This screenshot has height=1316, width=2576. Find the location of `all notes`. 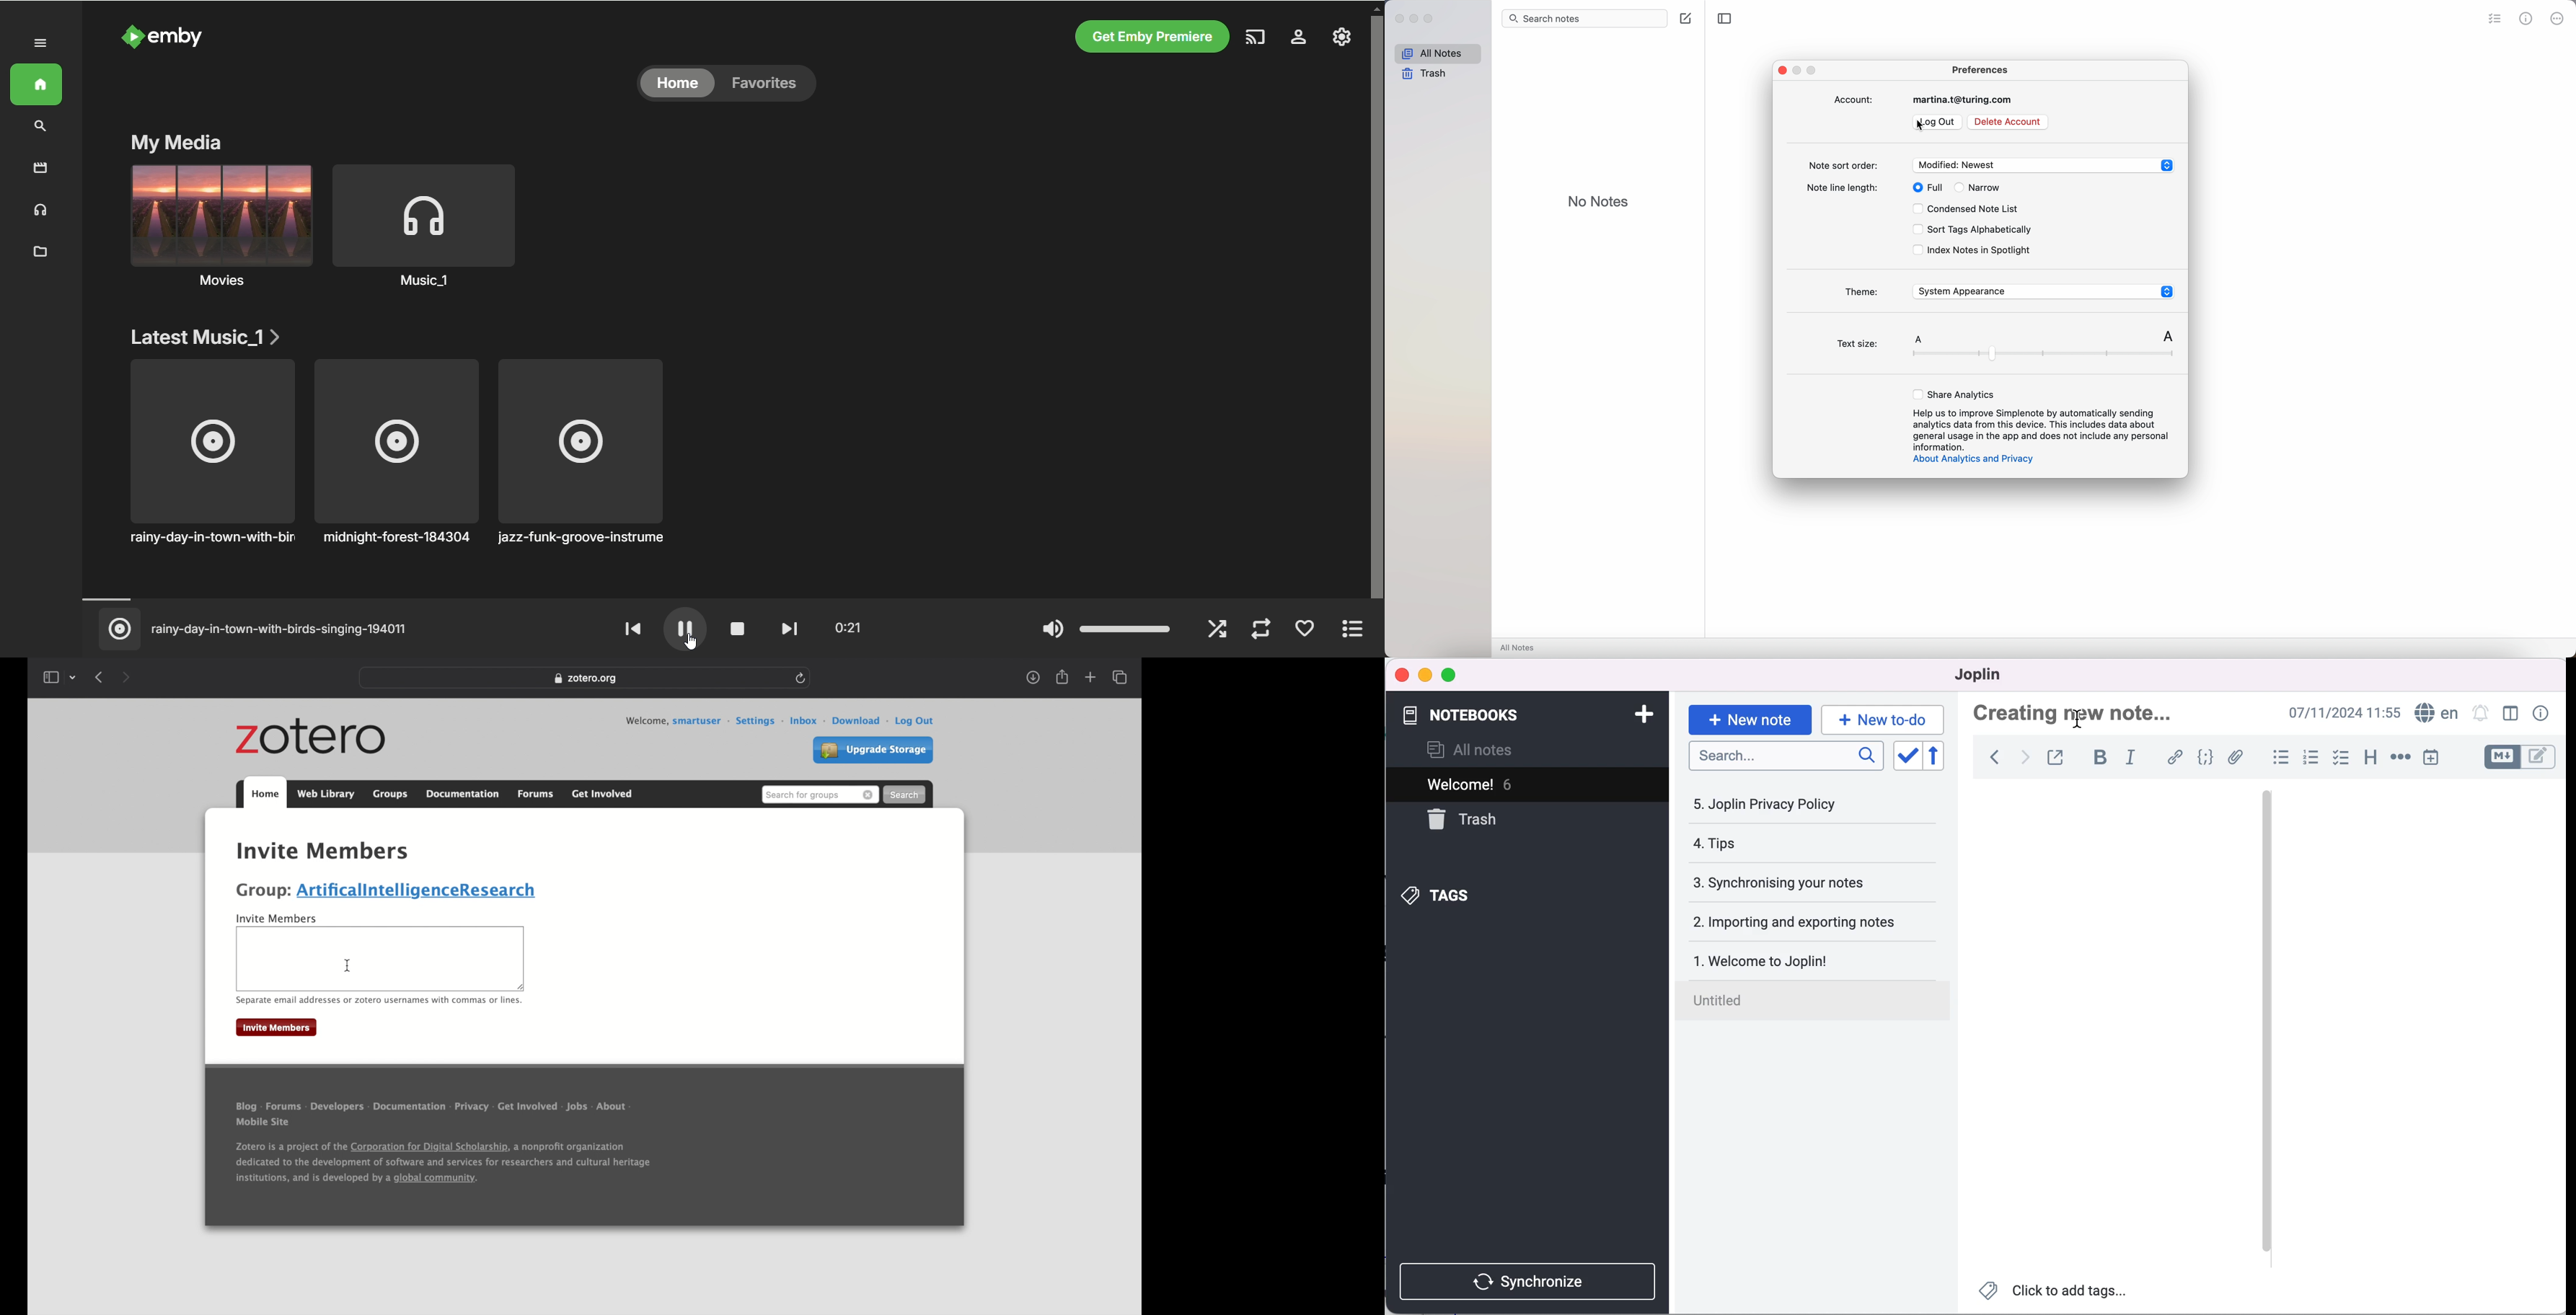

all notes is located at coordinates (1437, 54).